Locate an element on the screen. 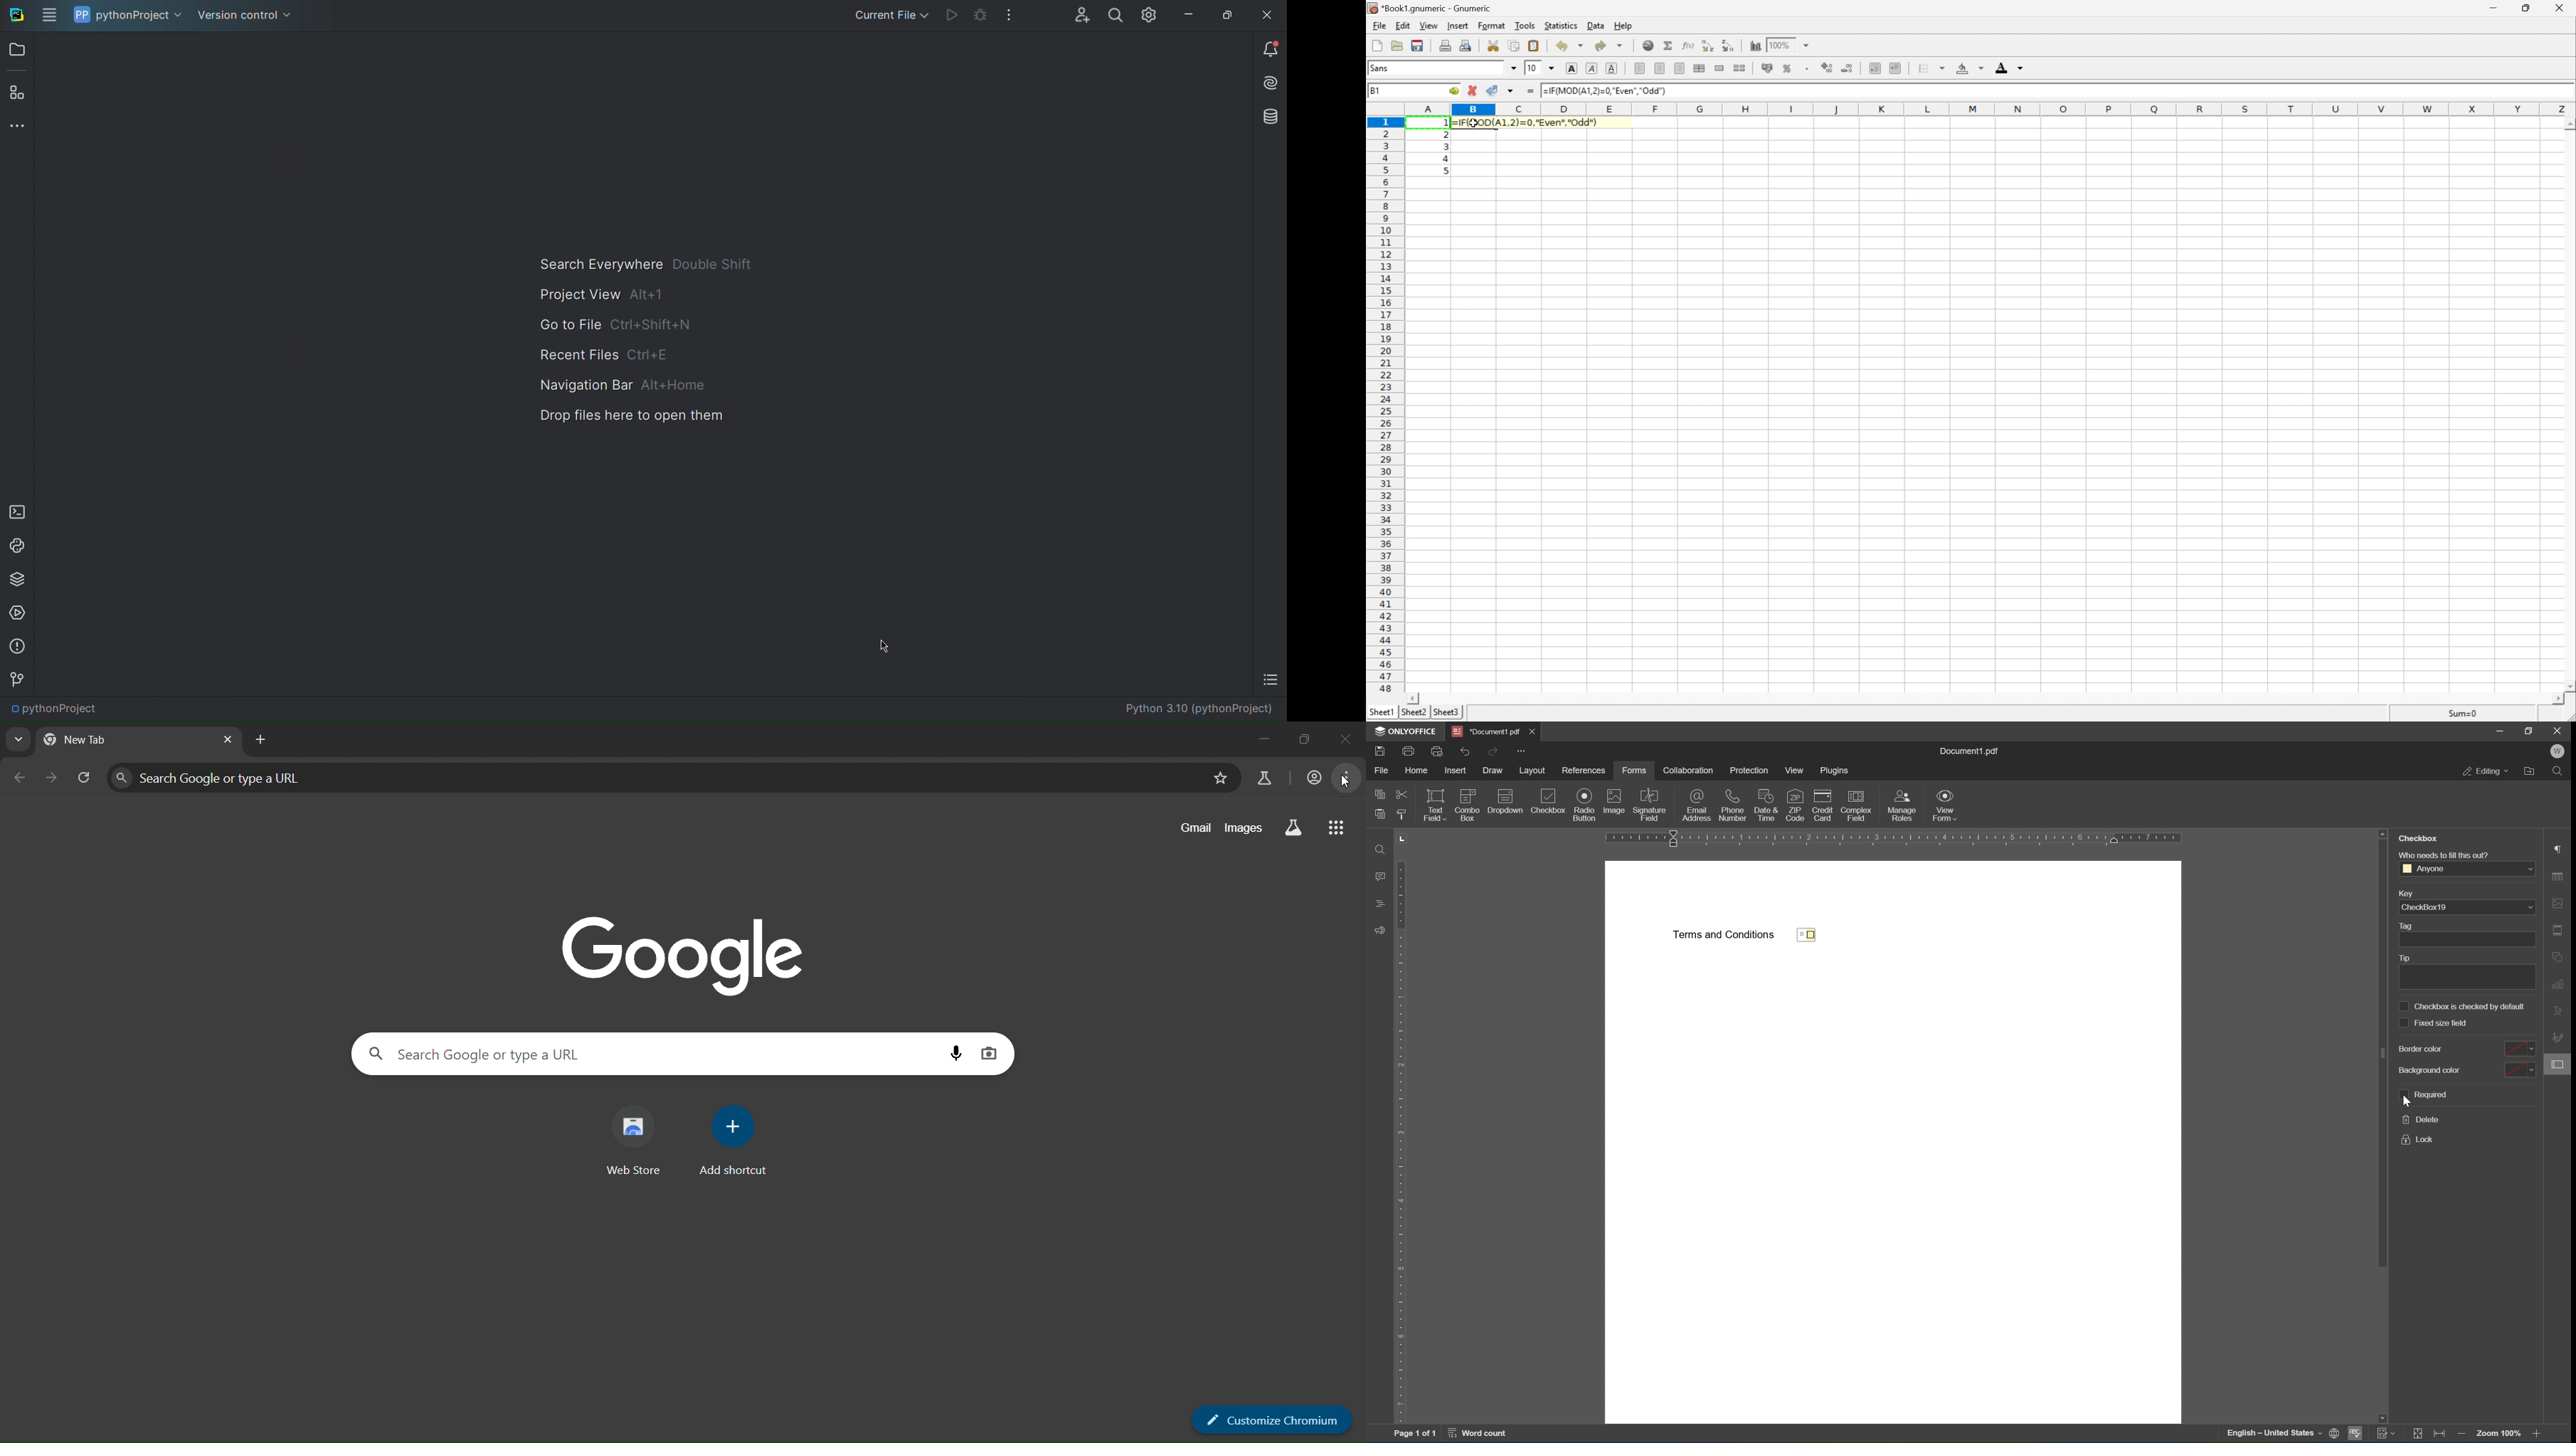 Image resolution: width=2576 pixels, height=1456 pixels. copy is located at coordinates (1380, 794).